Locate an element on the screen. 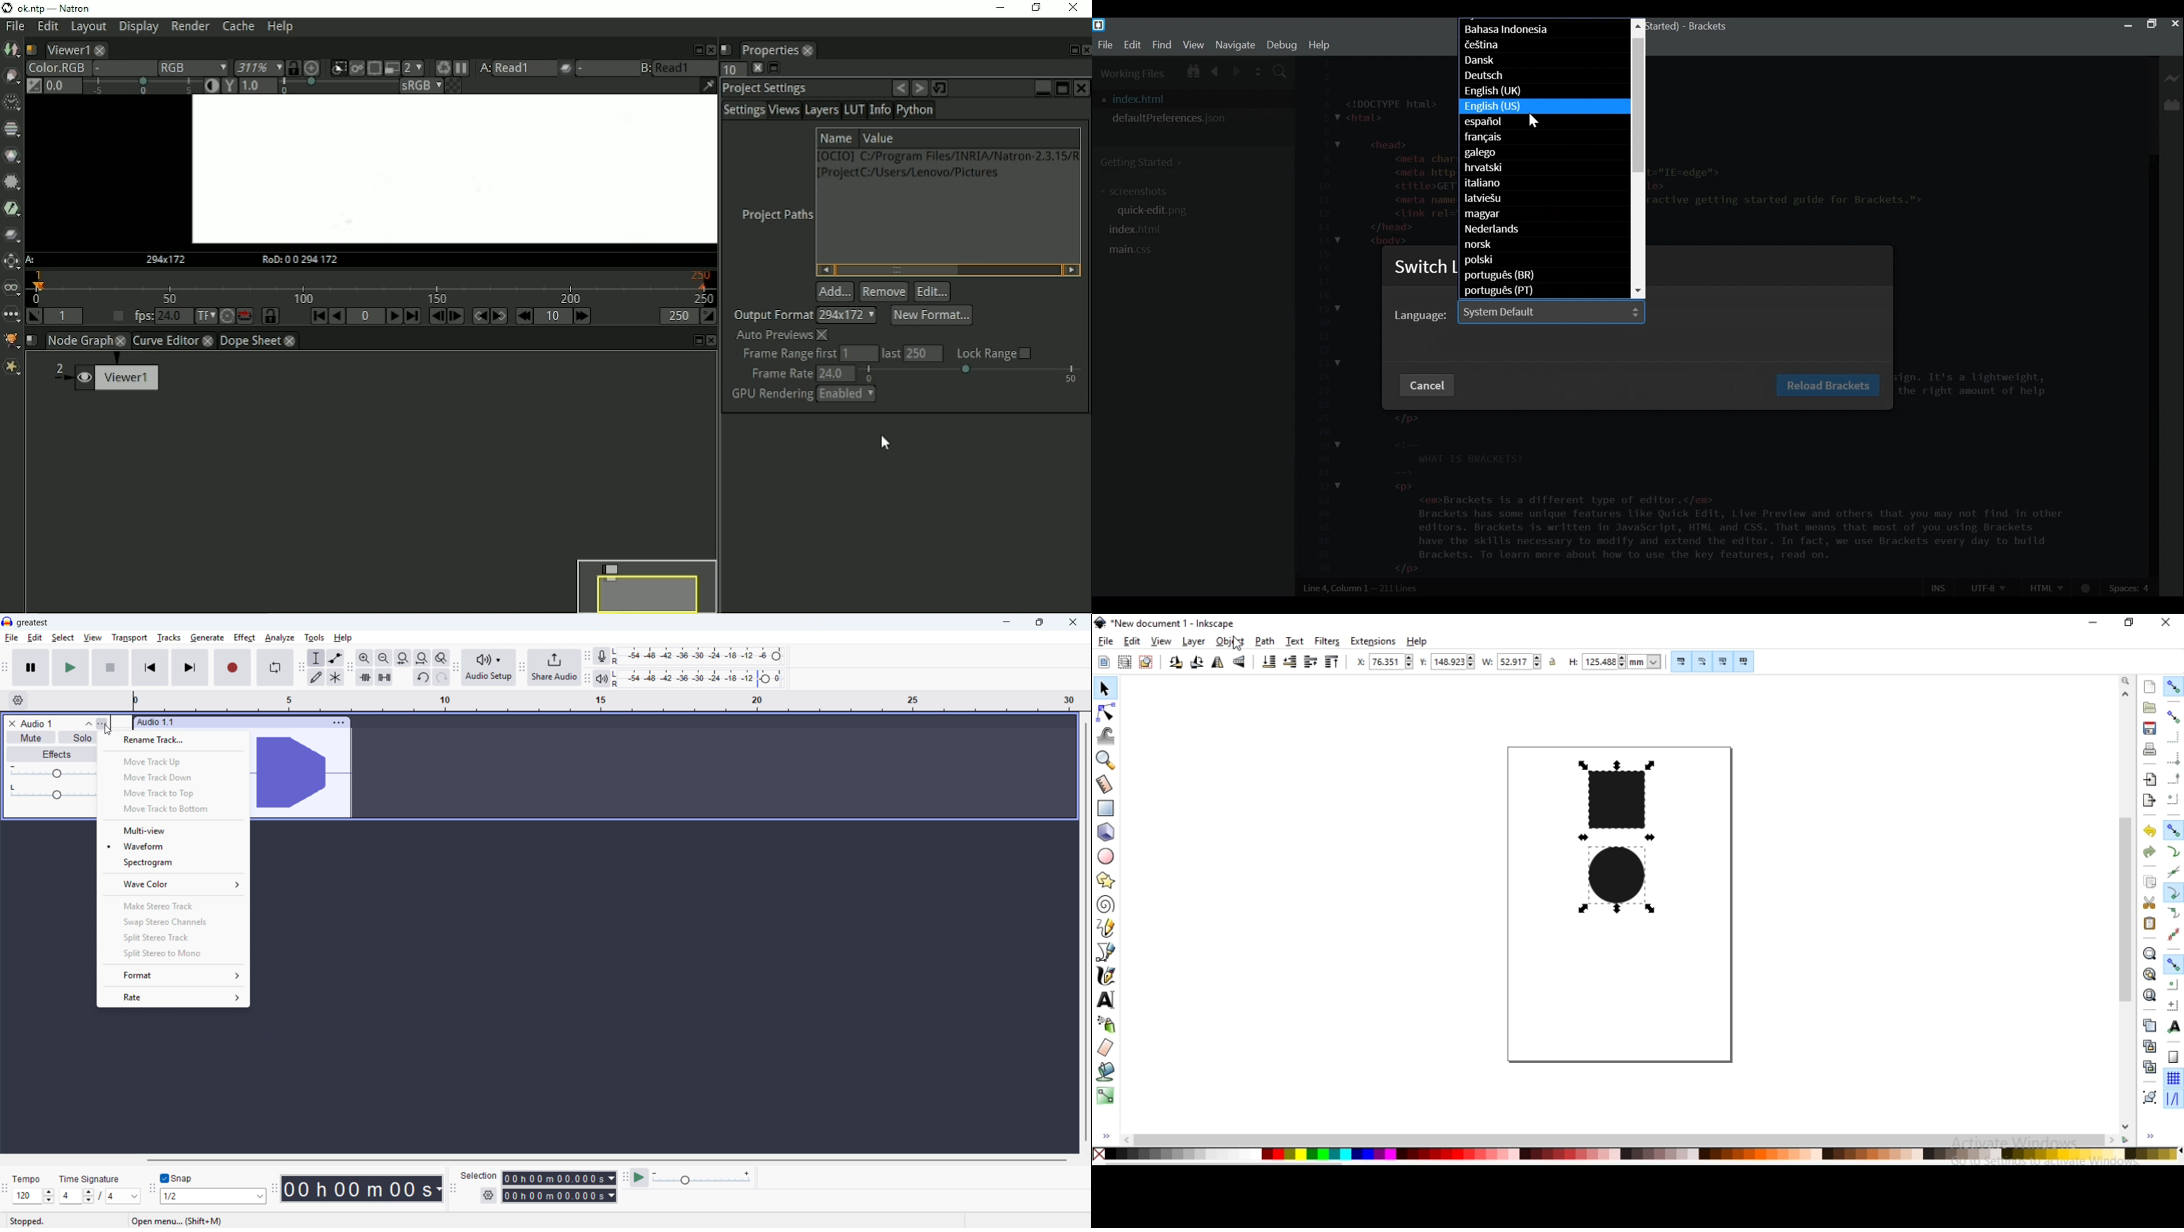  minimize is located at coordinates (2091, 622).